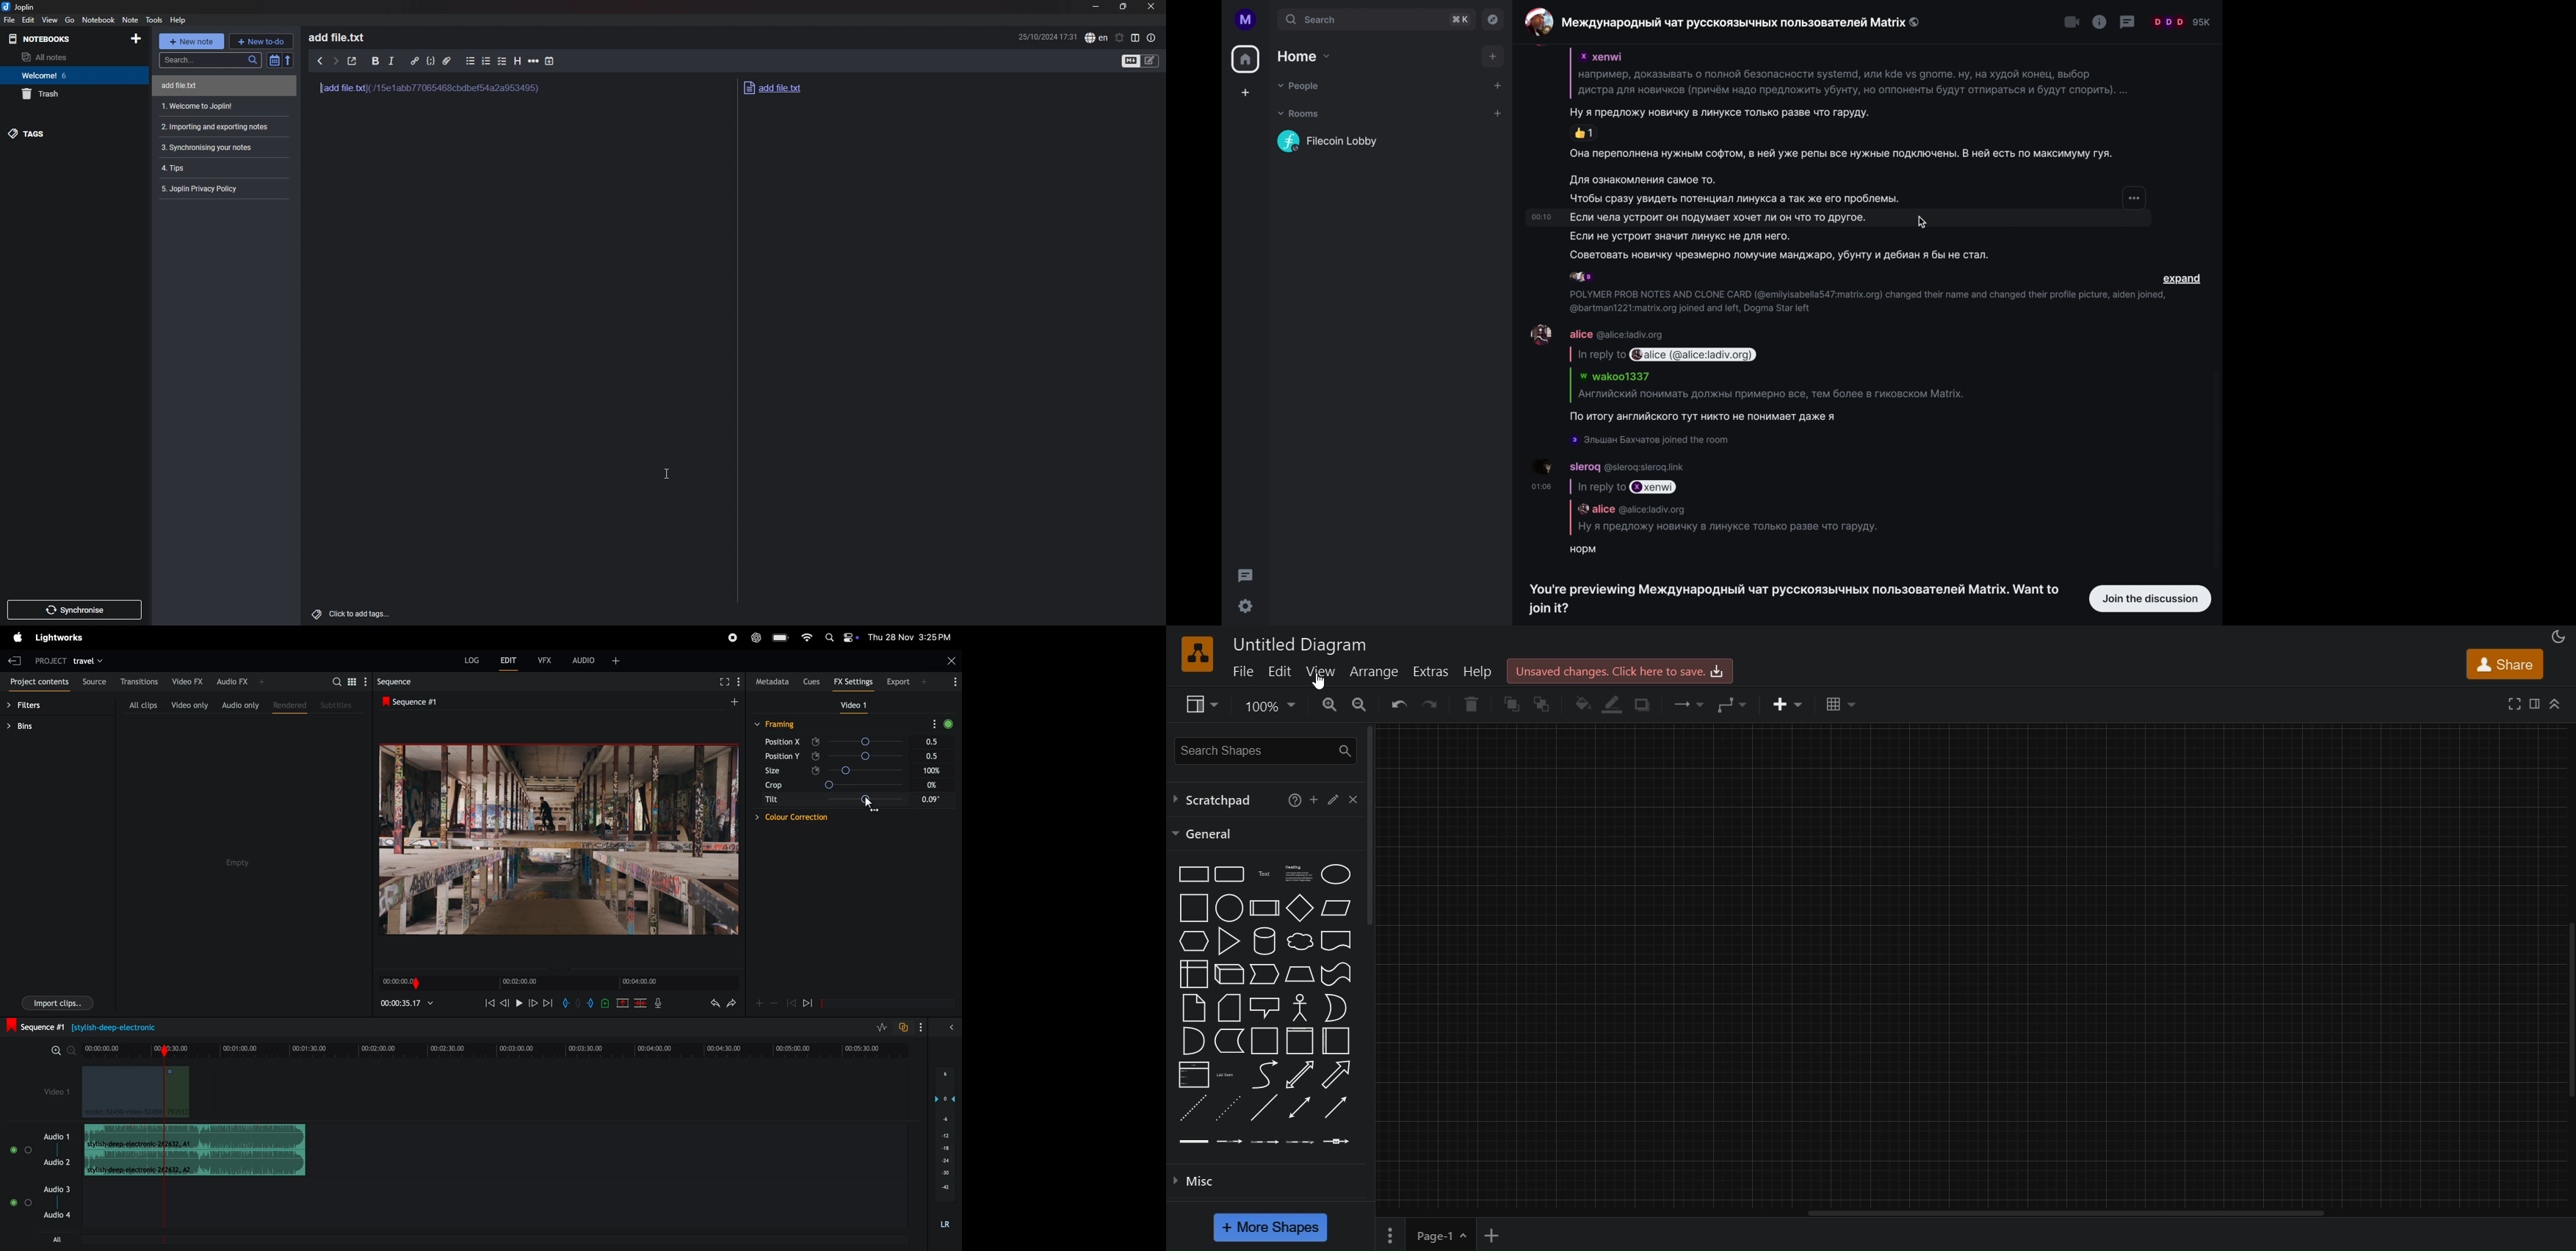  Describe the element at coordinates (945, 1146) in the screenshot. I see `audio level` at that location.